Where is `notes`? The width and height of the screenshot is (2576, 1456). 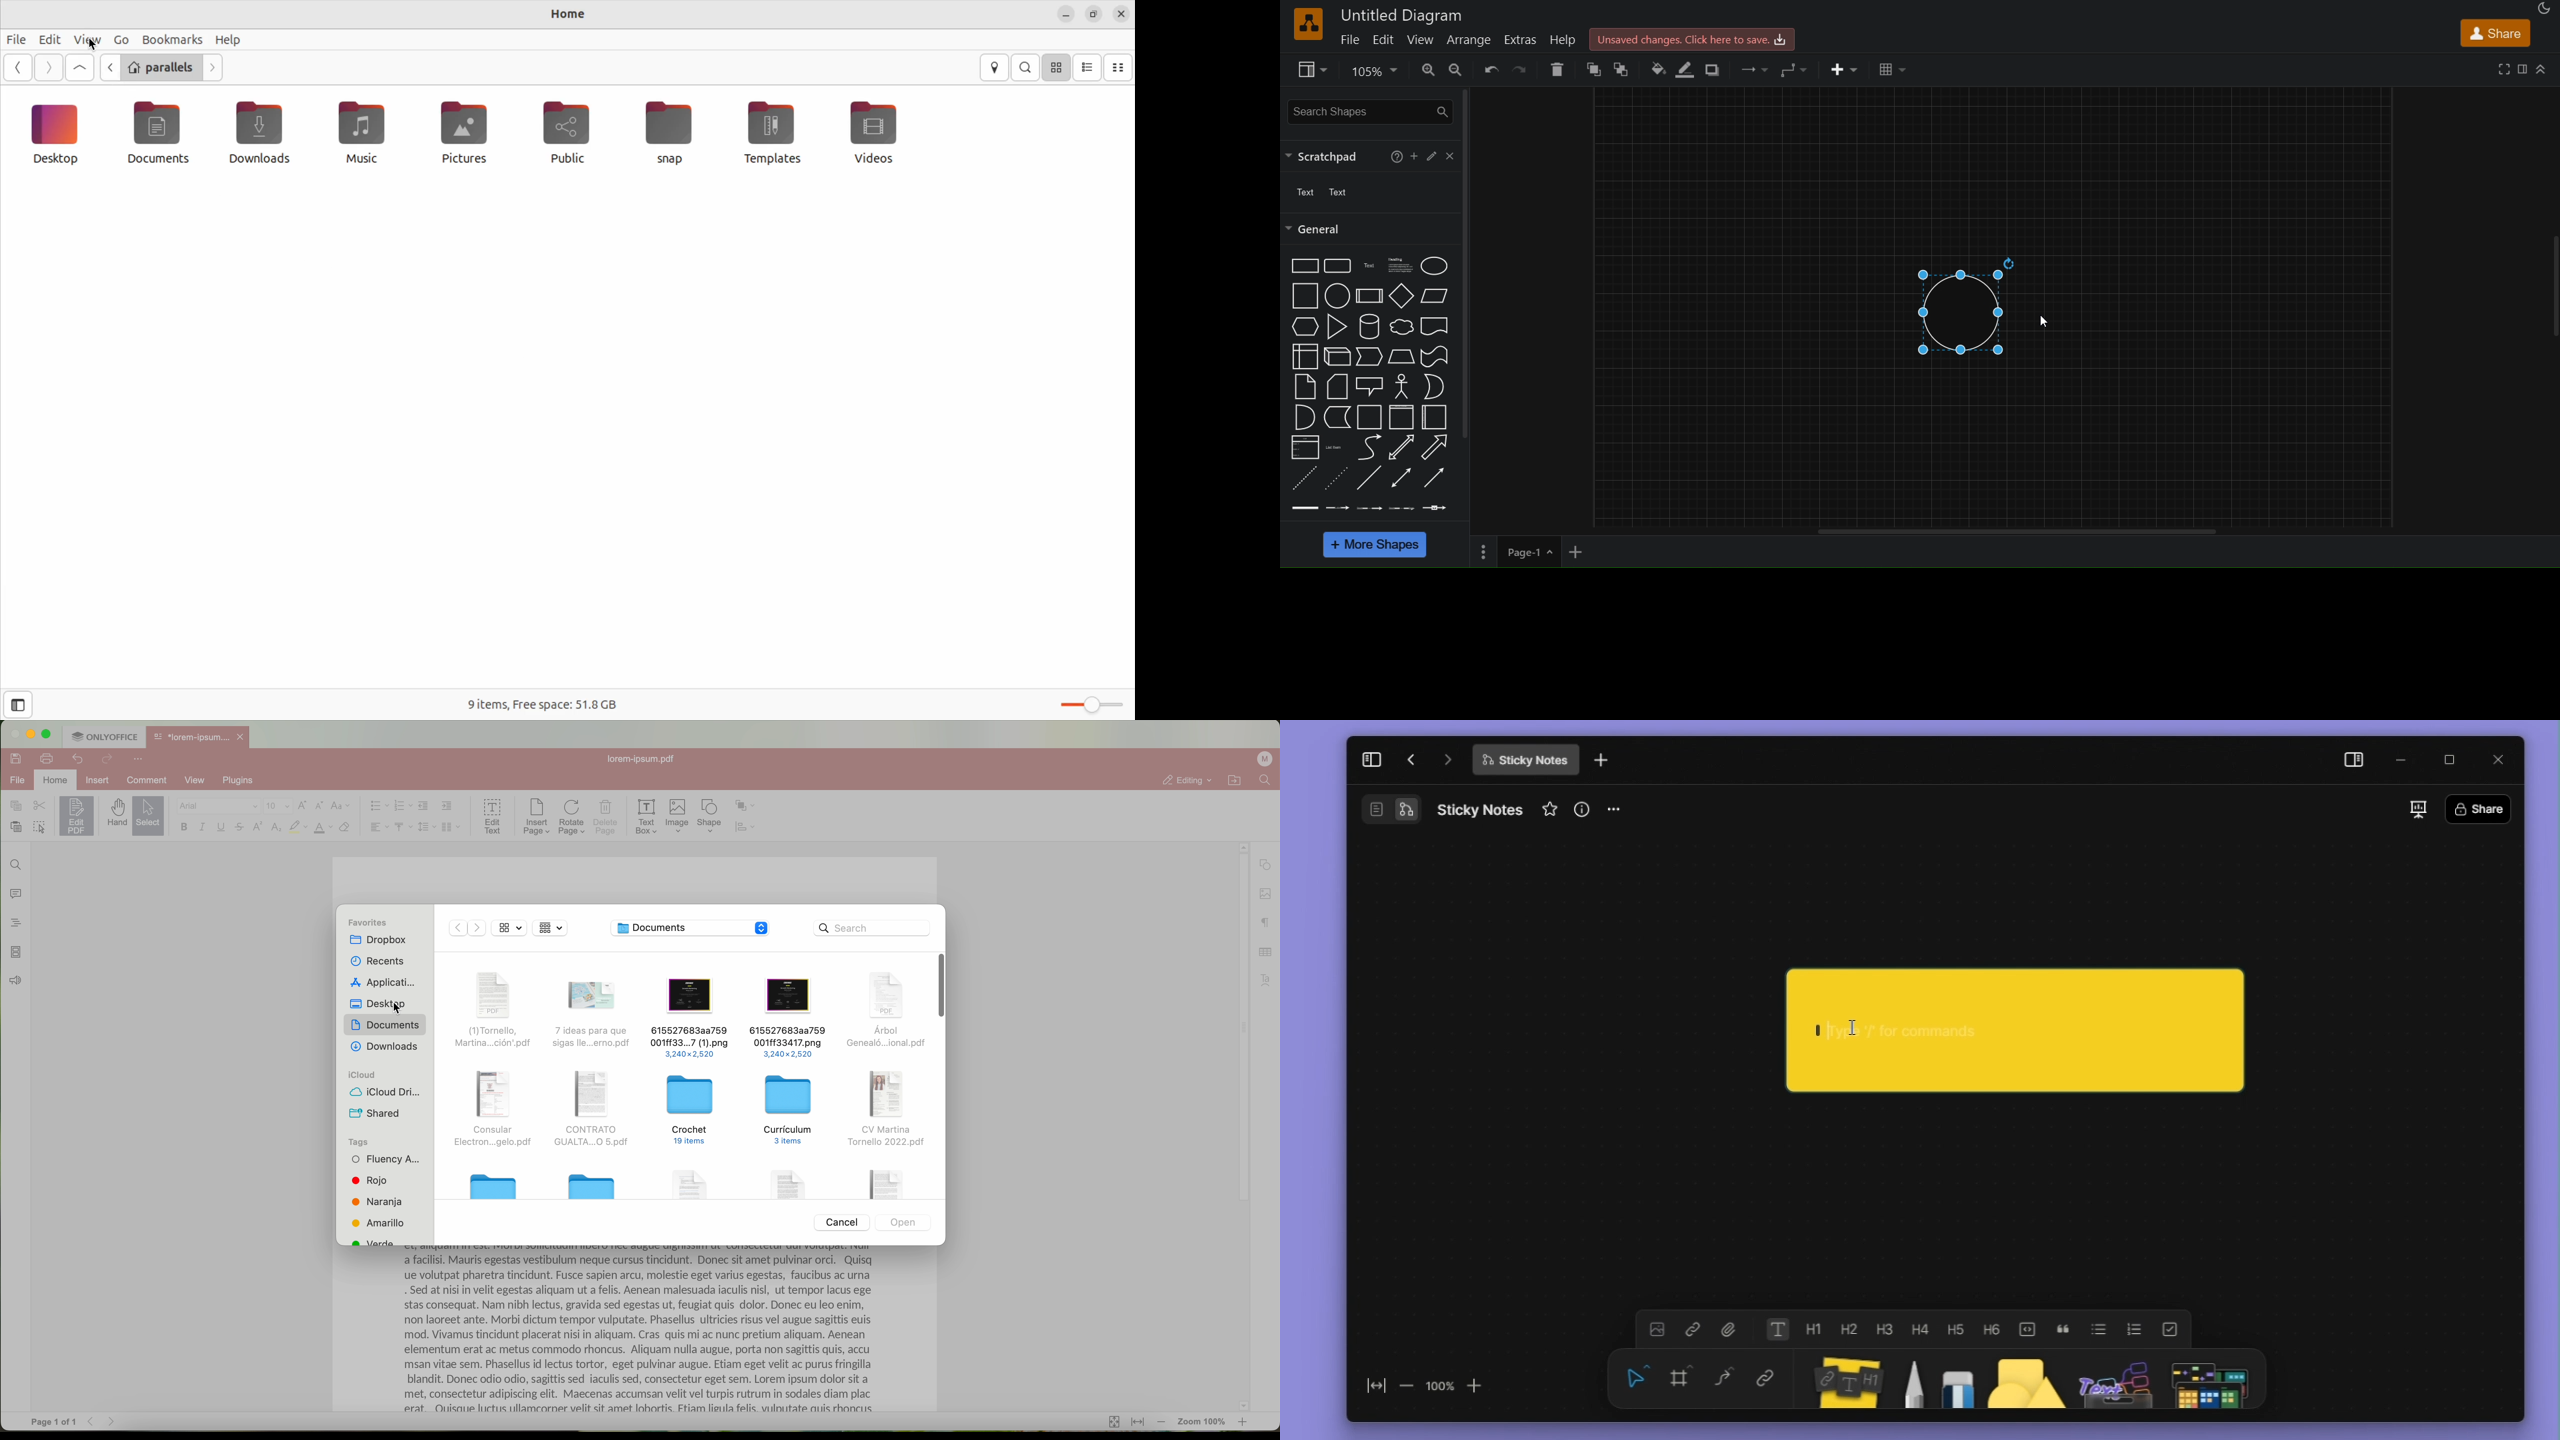 notes is located at coordinates (1305, 386).